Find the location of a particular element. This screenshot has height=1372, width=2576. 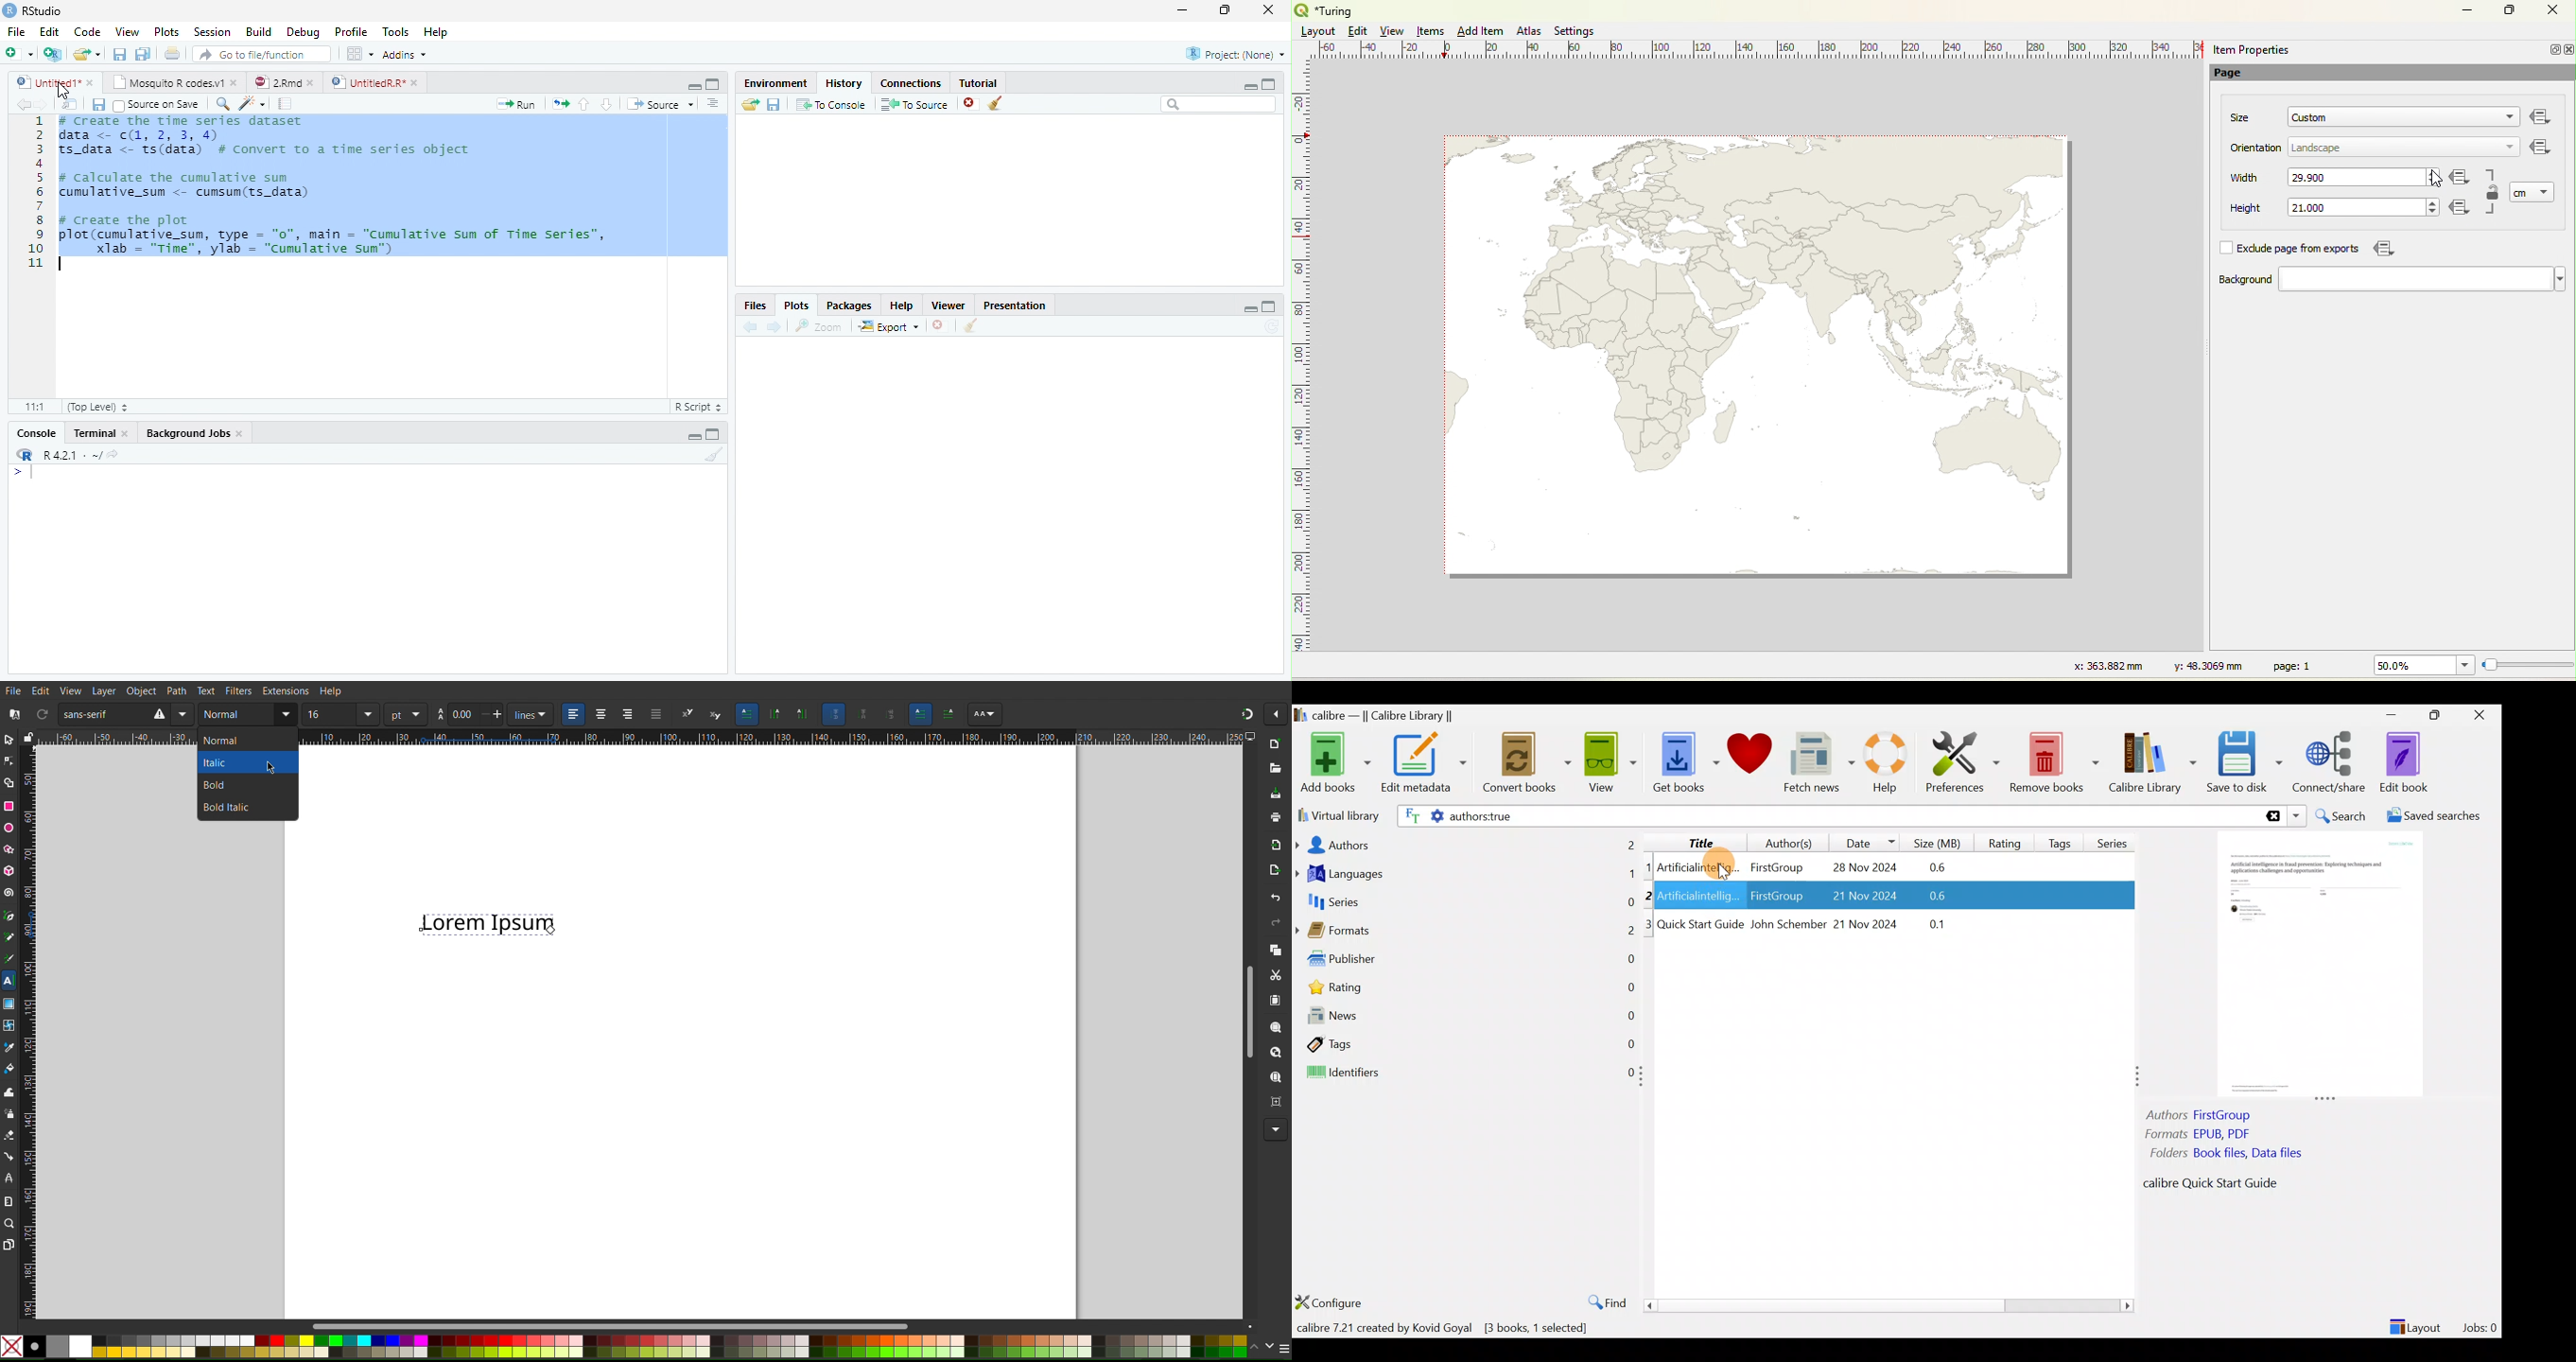

21 Nov 2024 is located at coordinates (1867, 923).